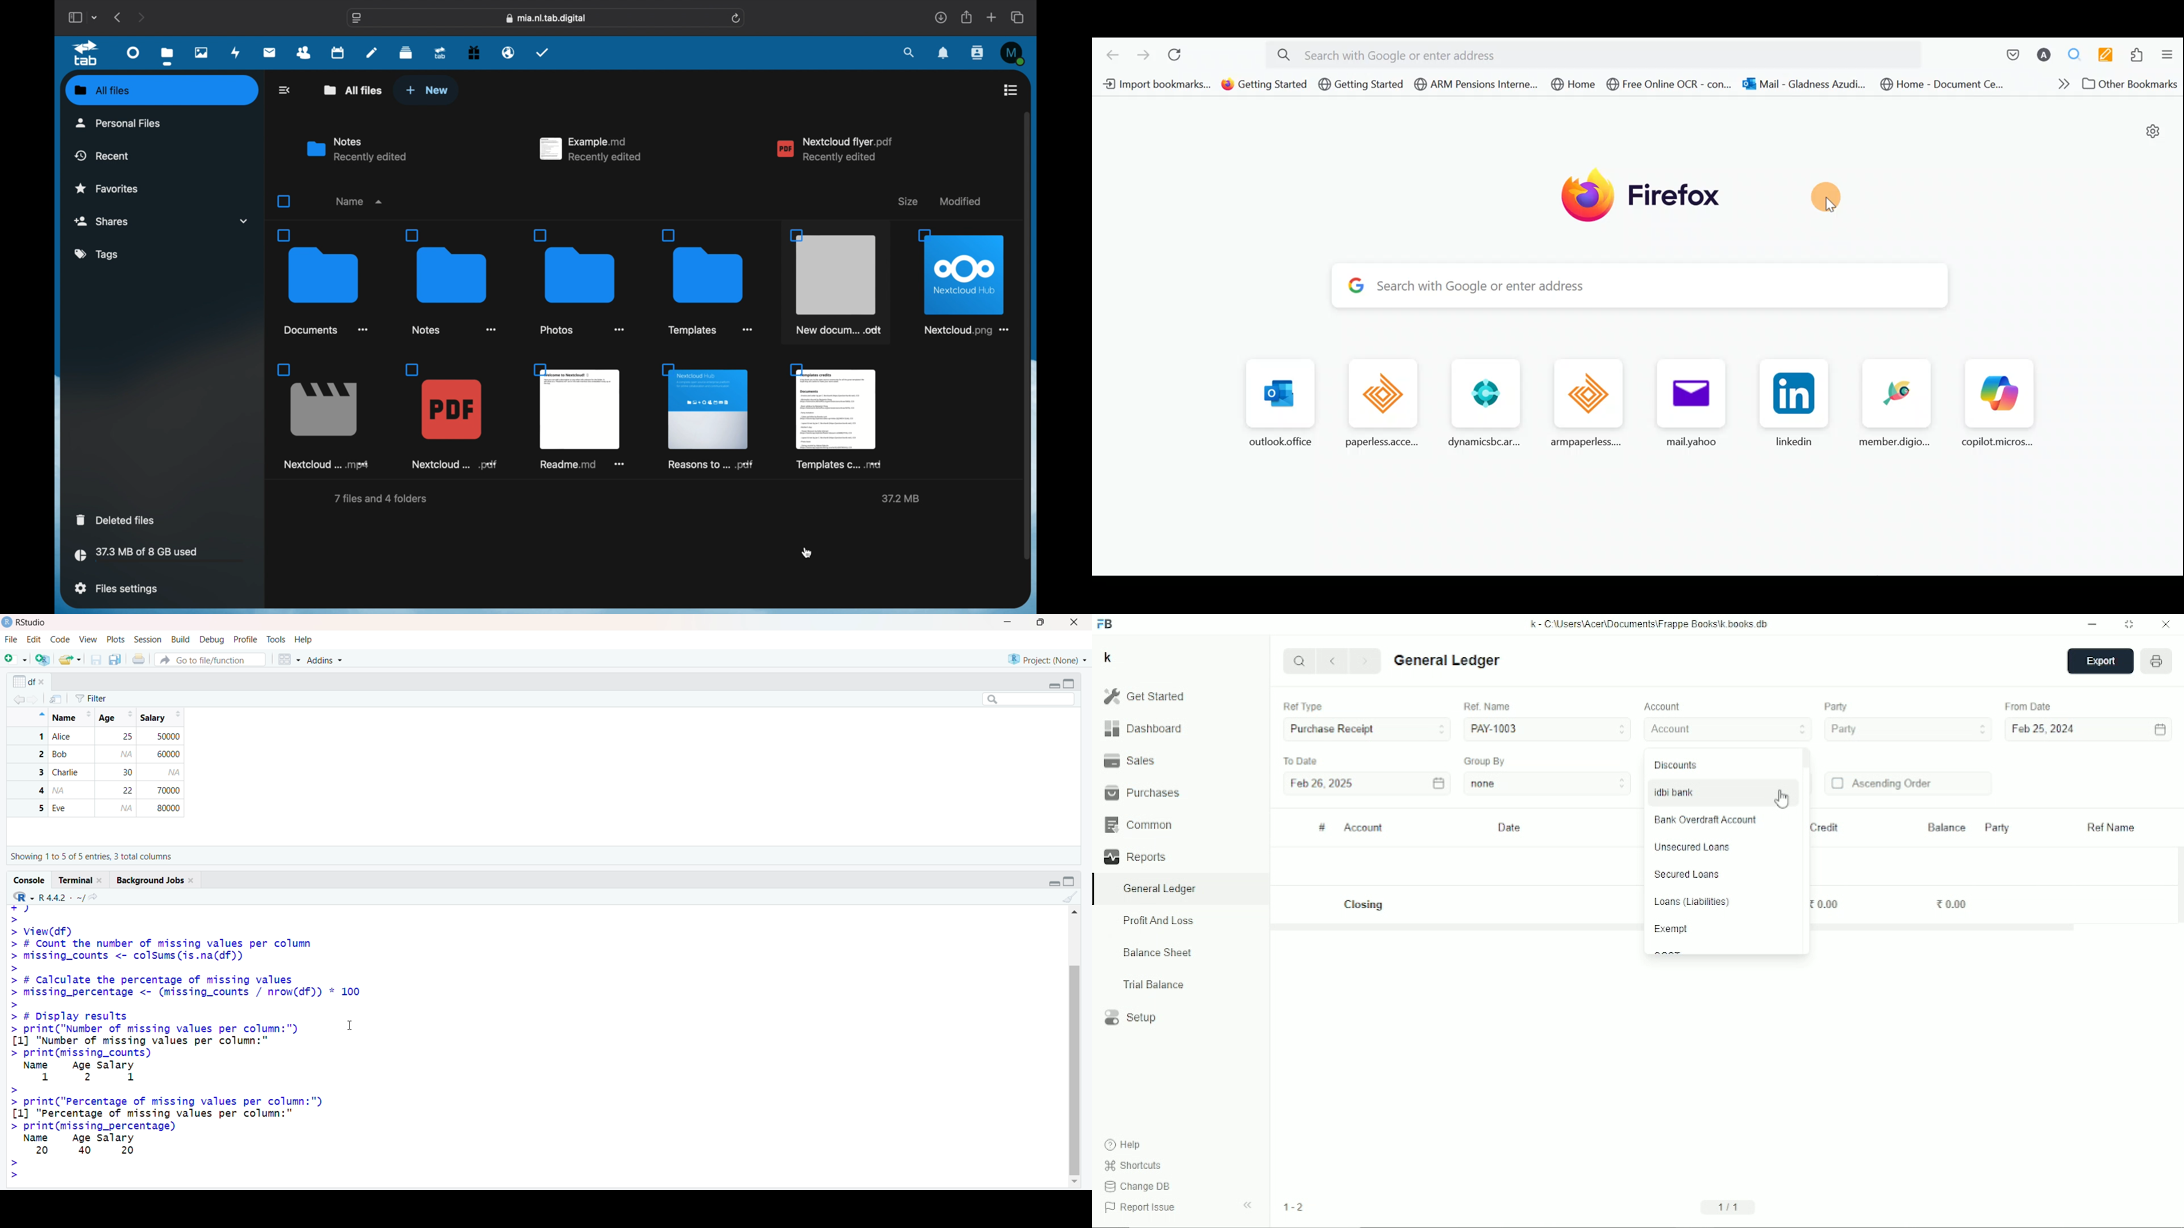 This screenshot has height=1232, width=2184. What do you see at coordinates (1105, 624) in the screenshot?
I see `FB` at bounding box center [1105, 624].